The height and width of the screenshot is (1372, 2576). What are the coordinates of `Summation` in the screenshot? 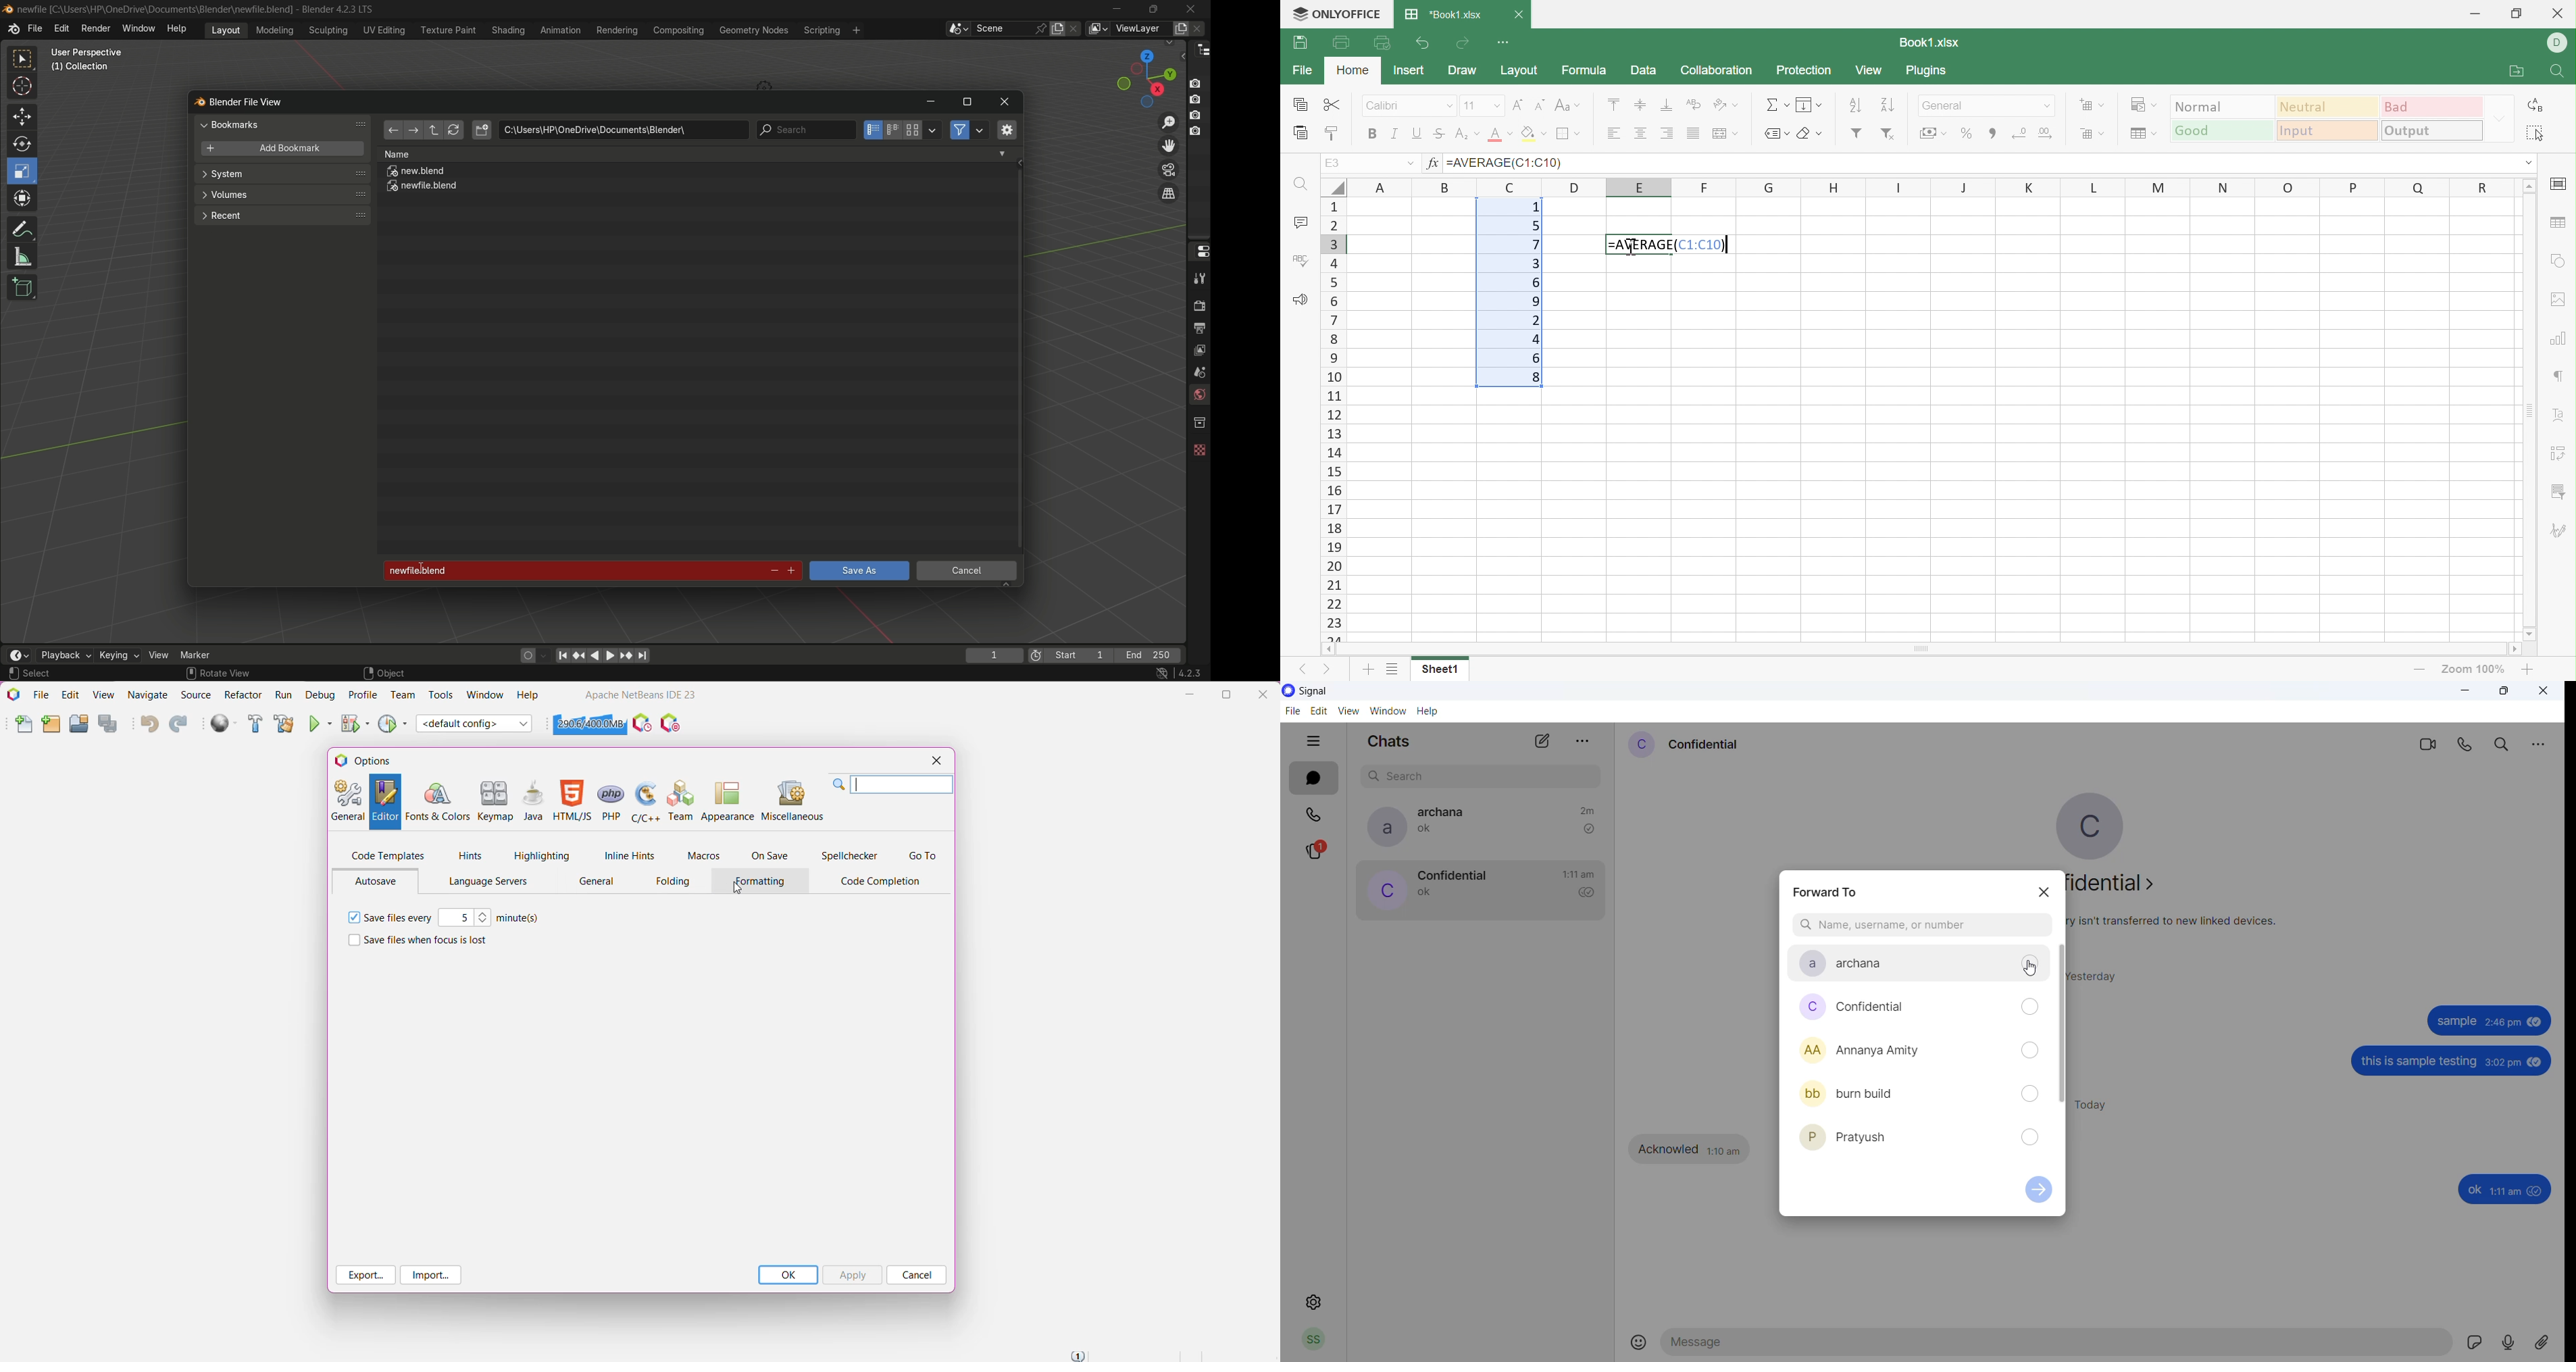 It's located at (1776, 103).